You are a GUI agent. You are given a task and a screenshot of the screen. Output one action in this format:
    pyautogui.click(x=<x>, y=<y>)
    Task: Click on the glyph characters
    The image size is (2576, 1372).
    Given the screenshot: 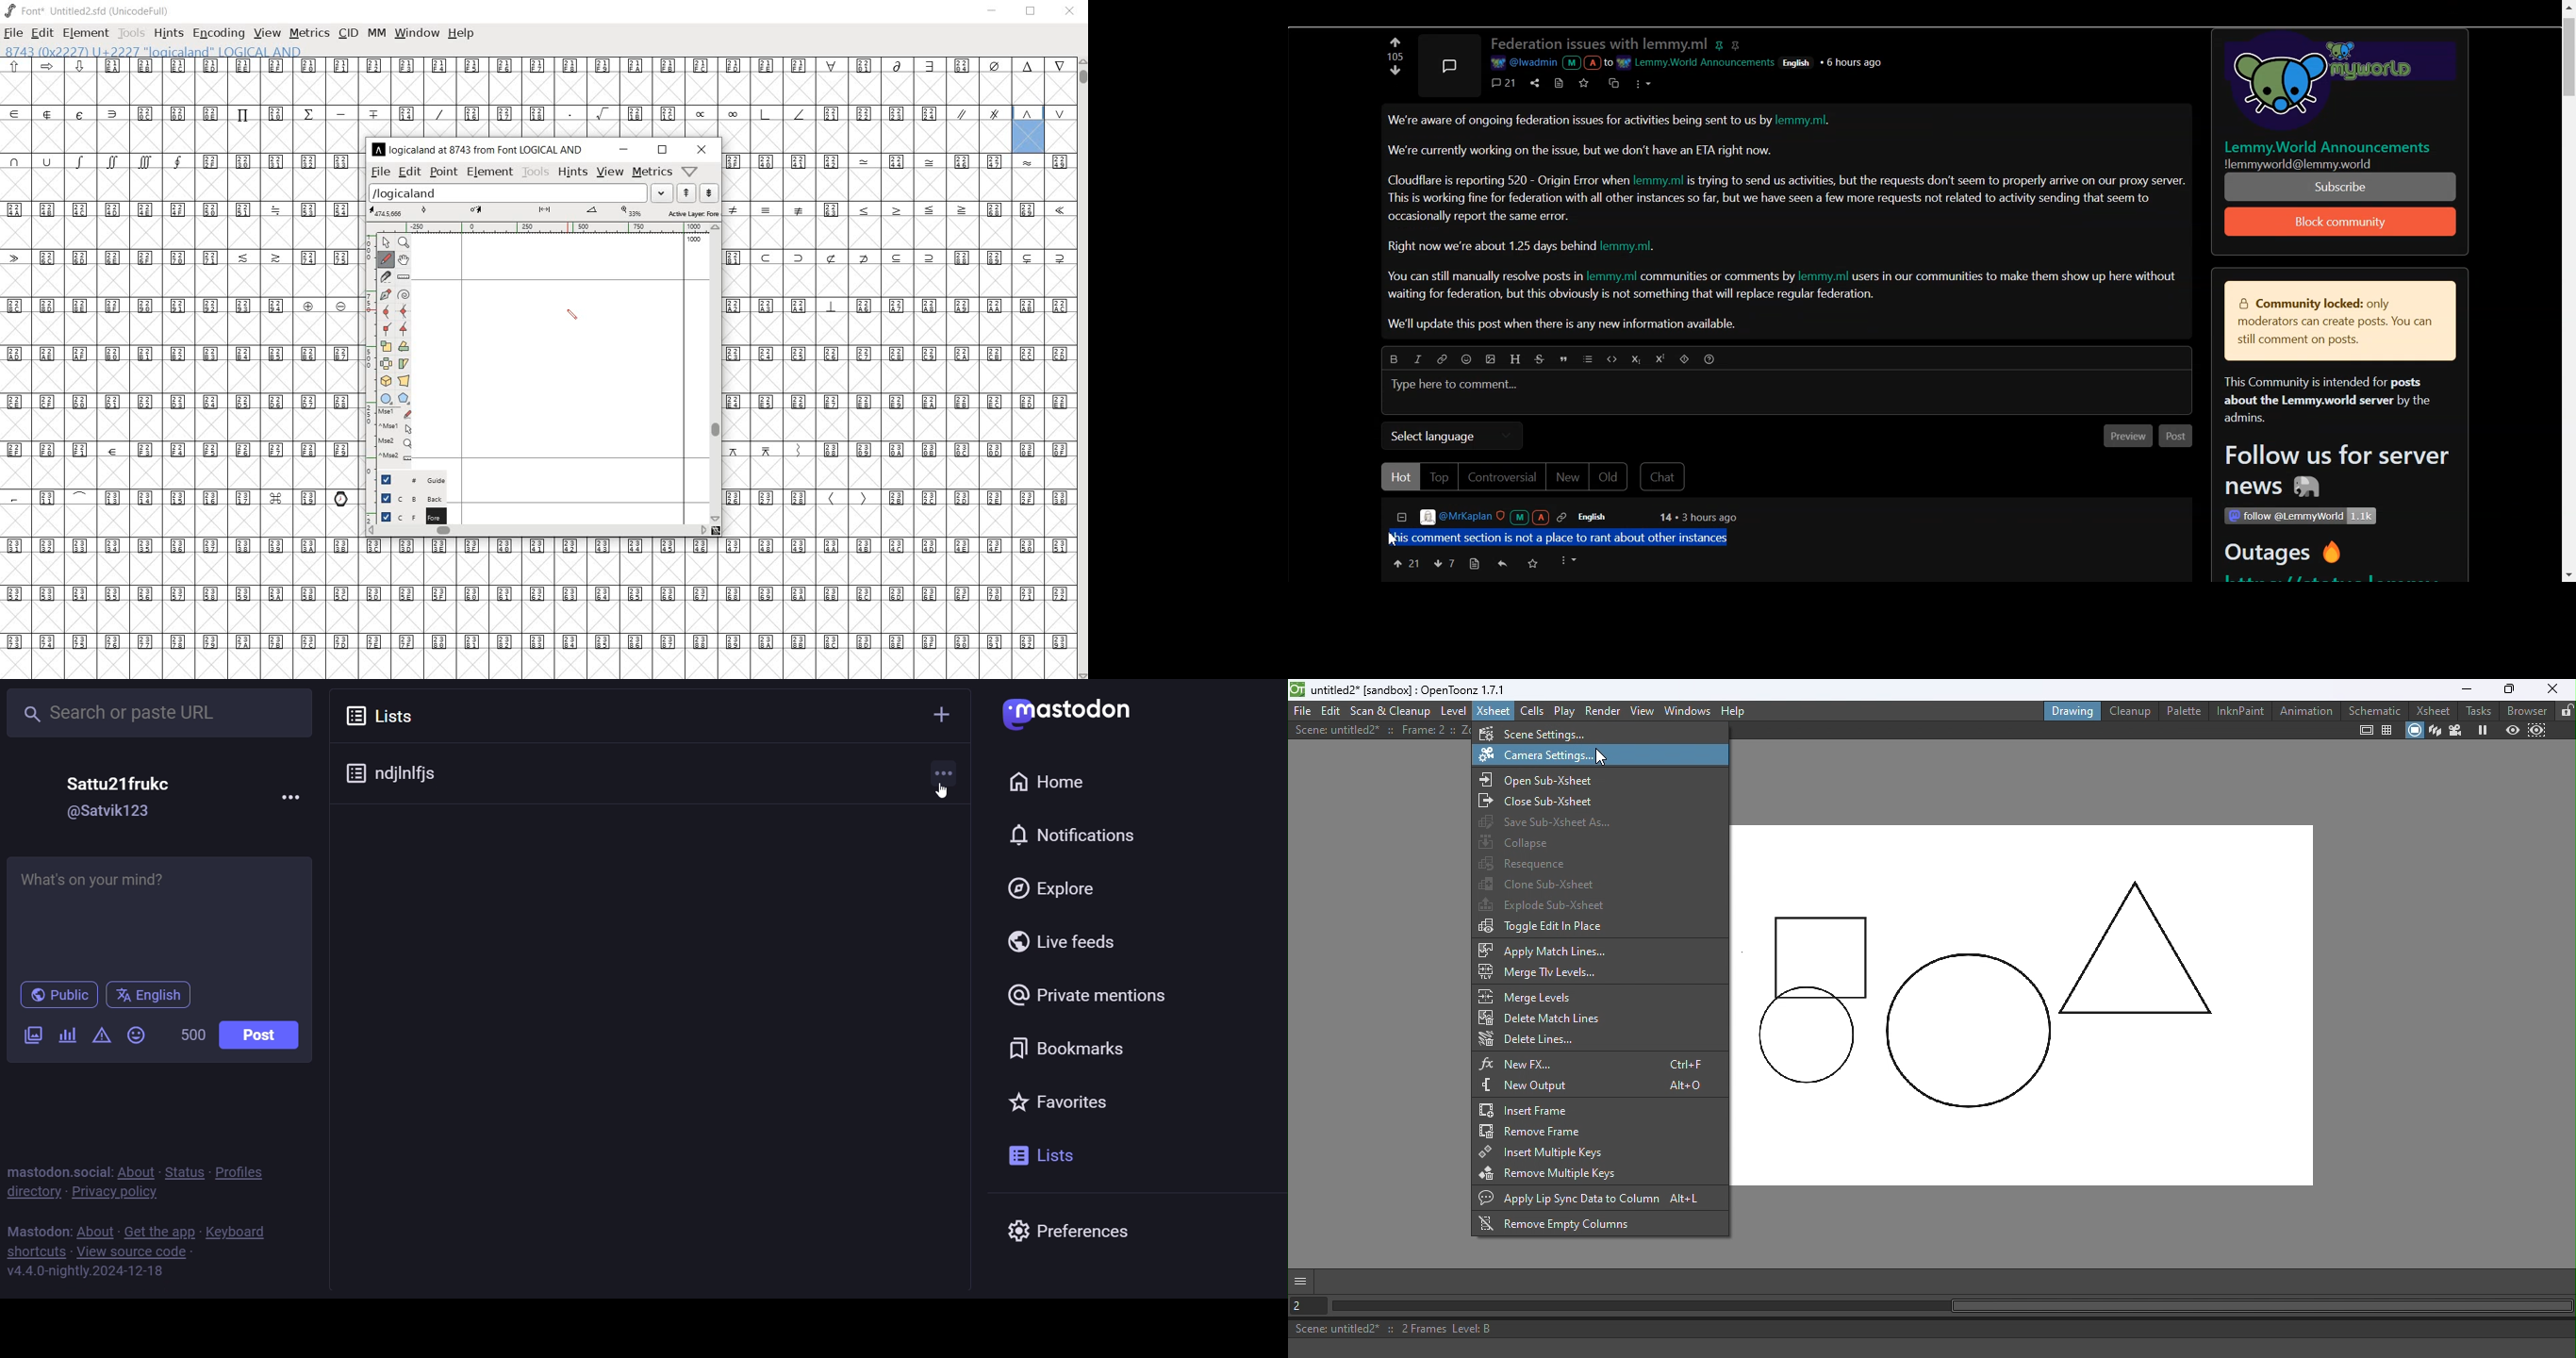 What is the action you would take?
    pyautogui.click(x=672, y=97)
    